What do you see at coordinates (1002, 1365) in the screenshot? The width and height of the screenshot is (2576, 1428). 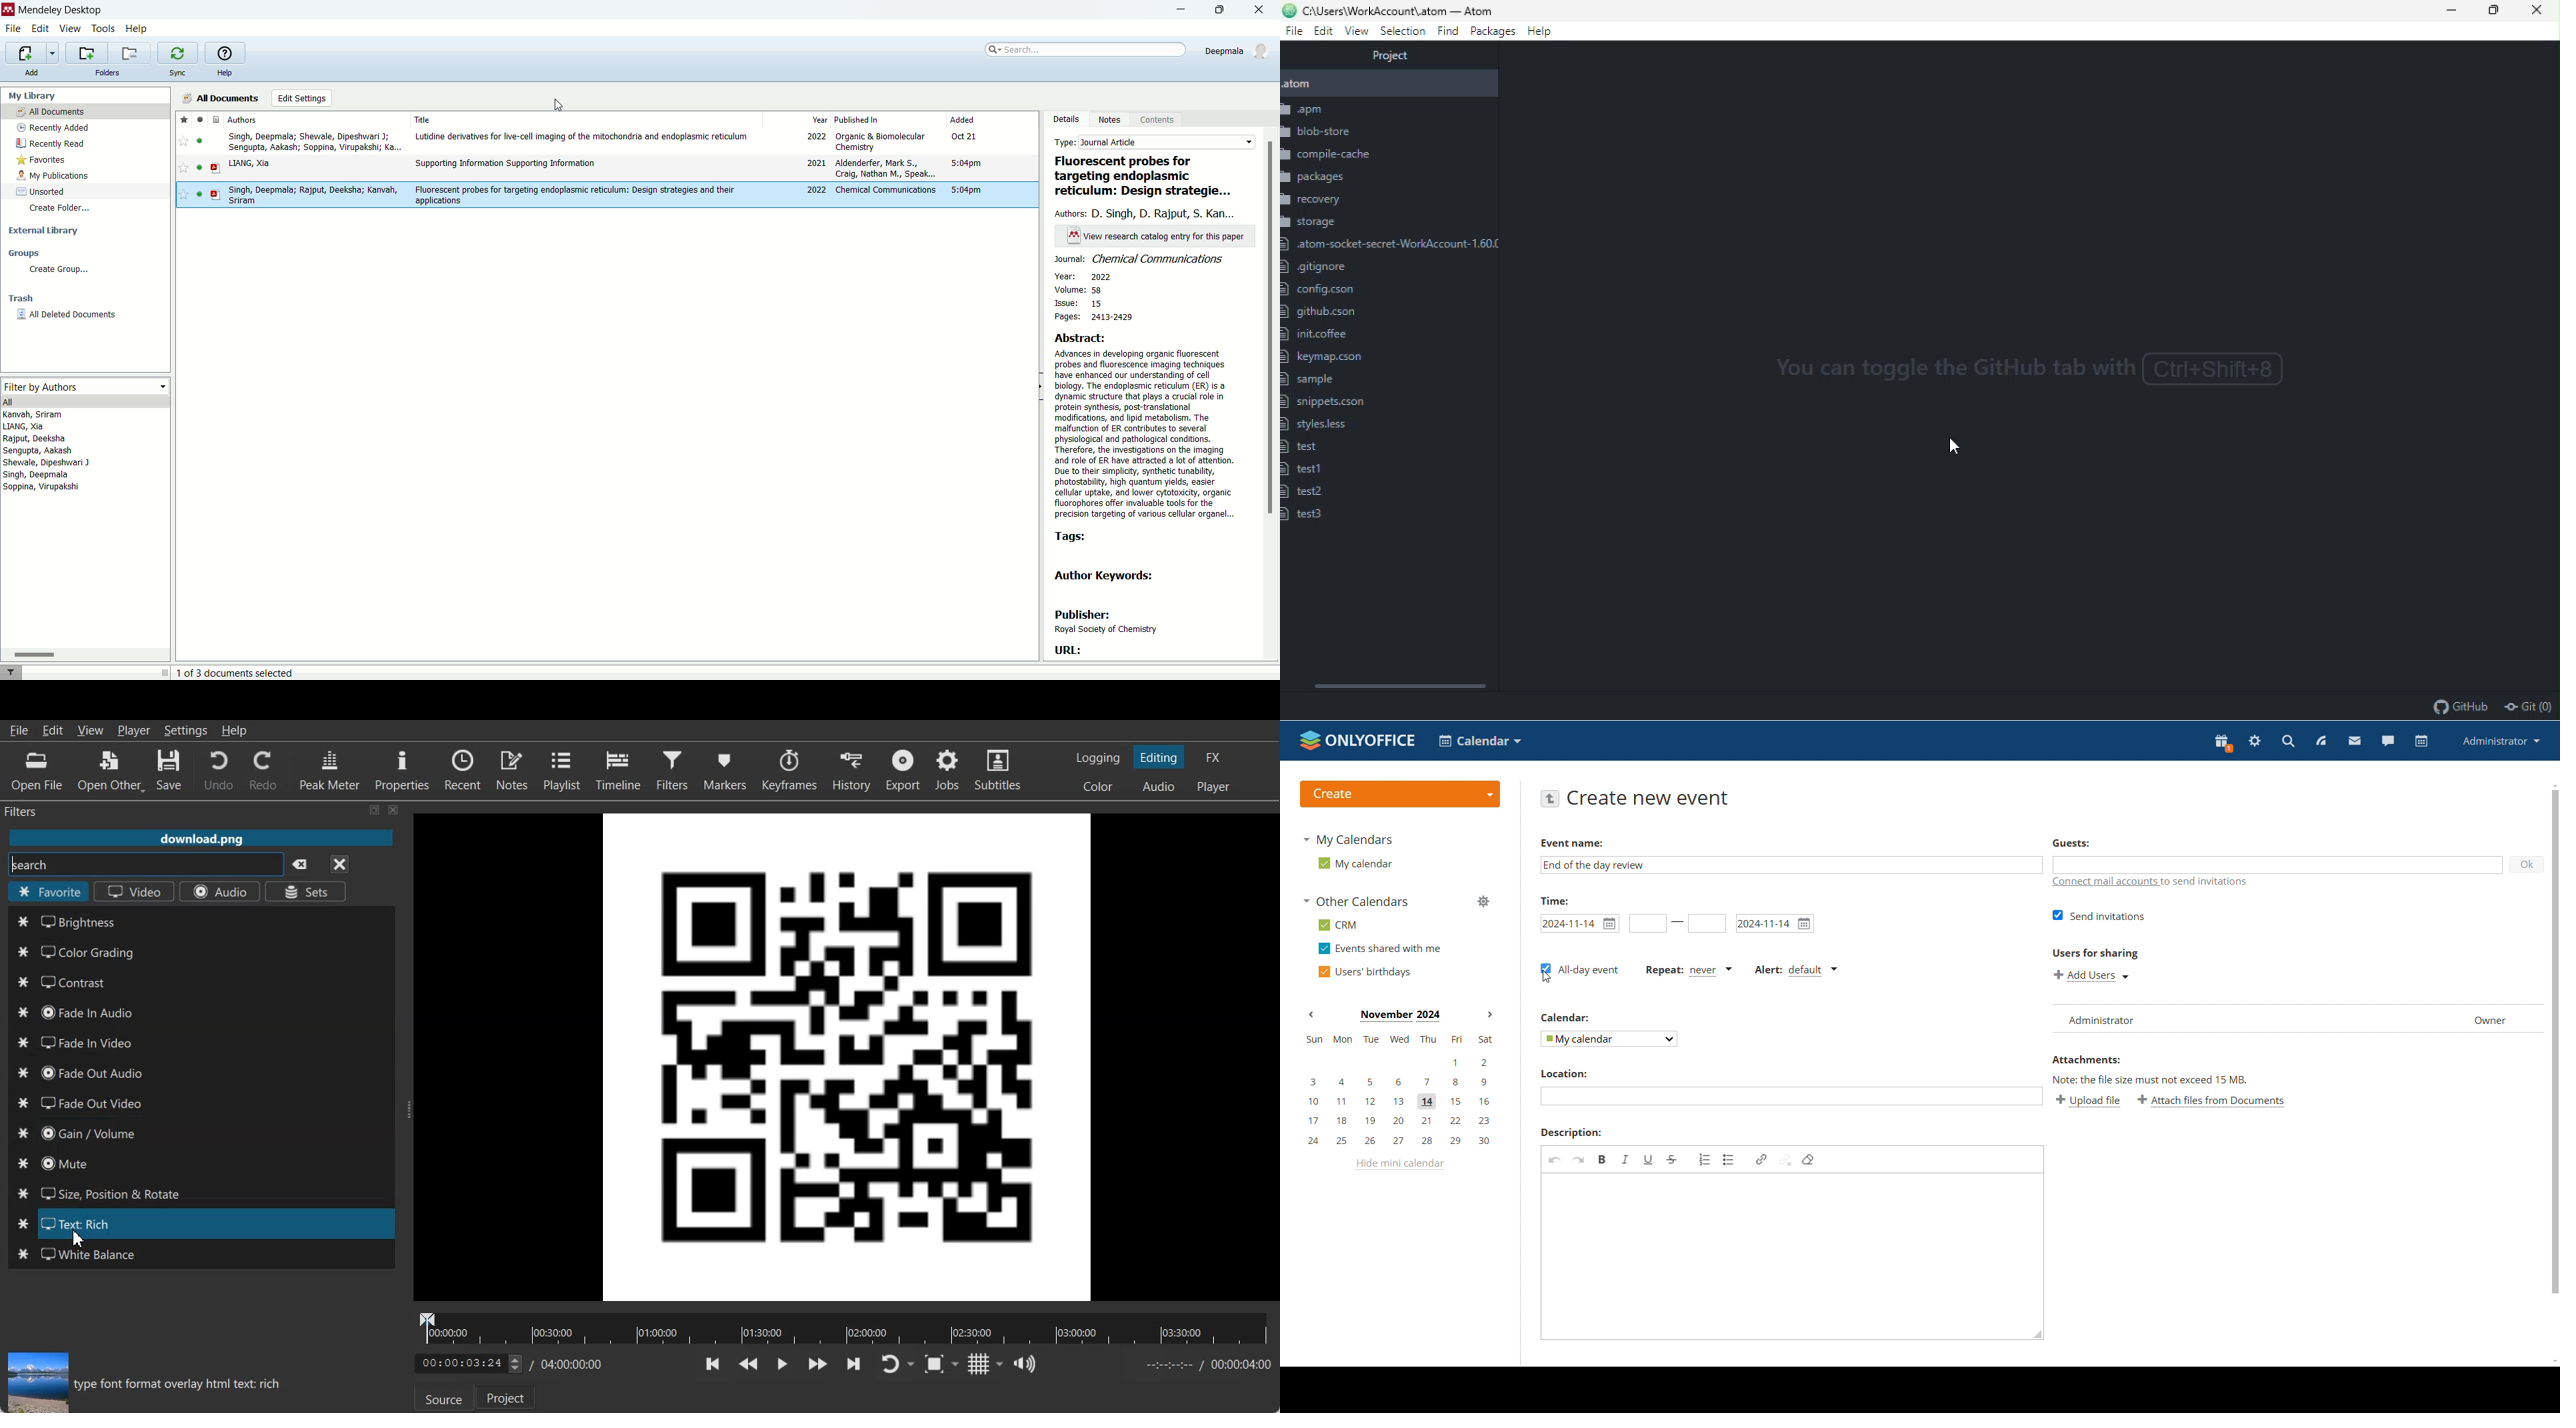 I see `Drop down box` at bounding box center [1002, 1365].